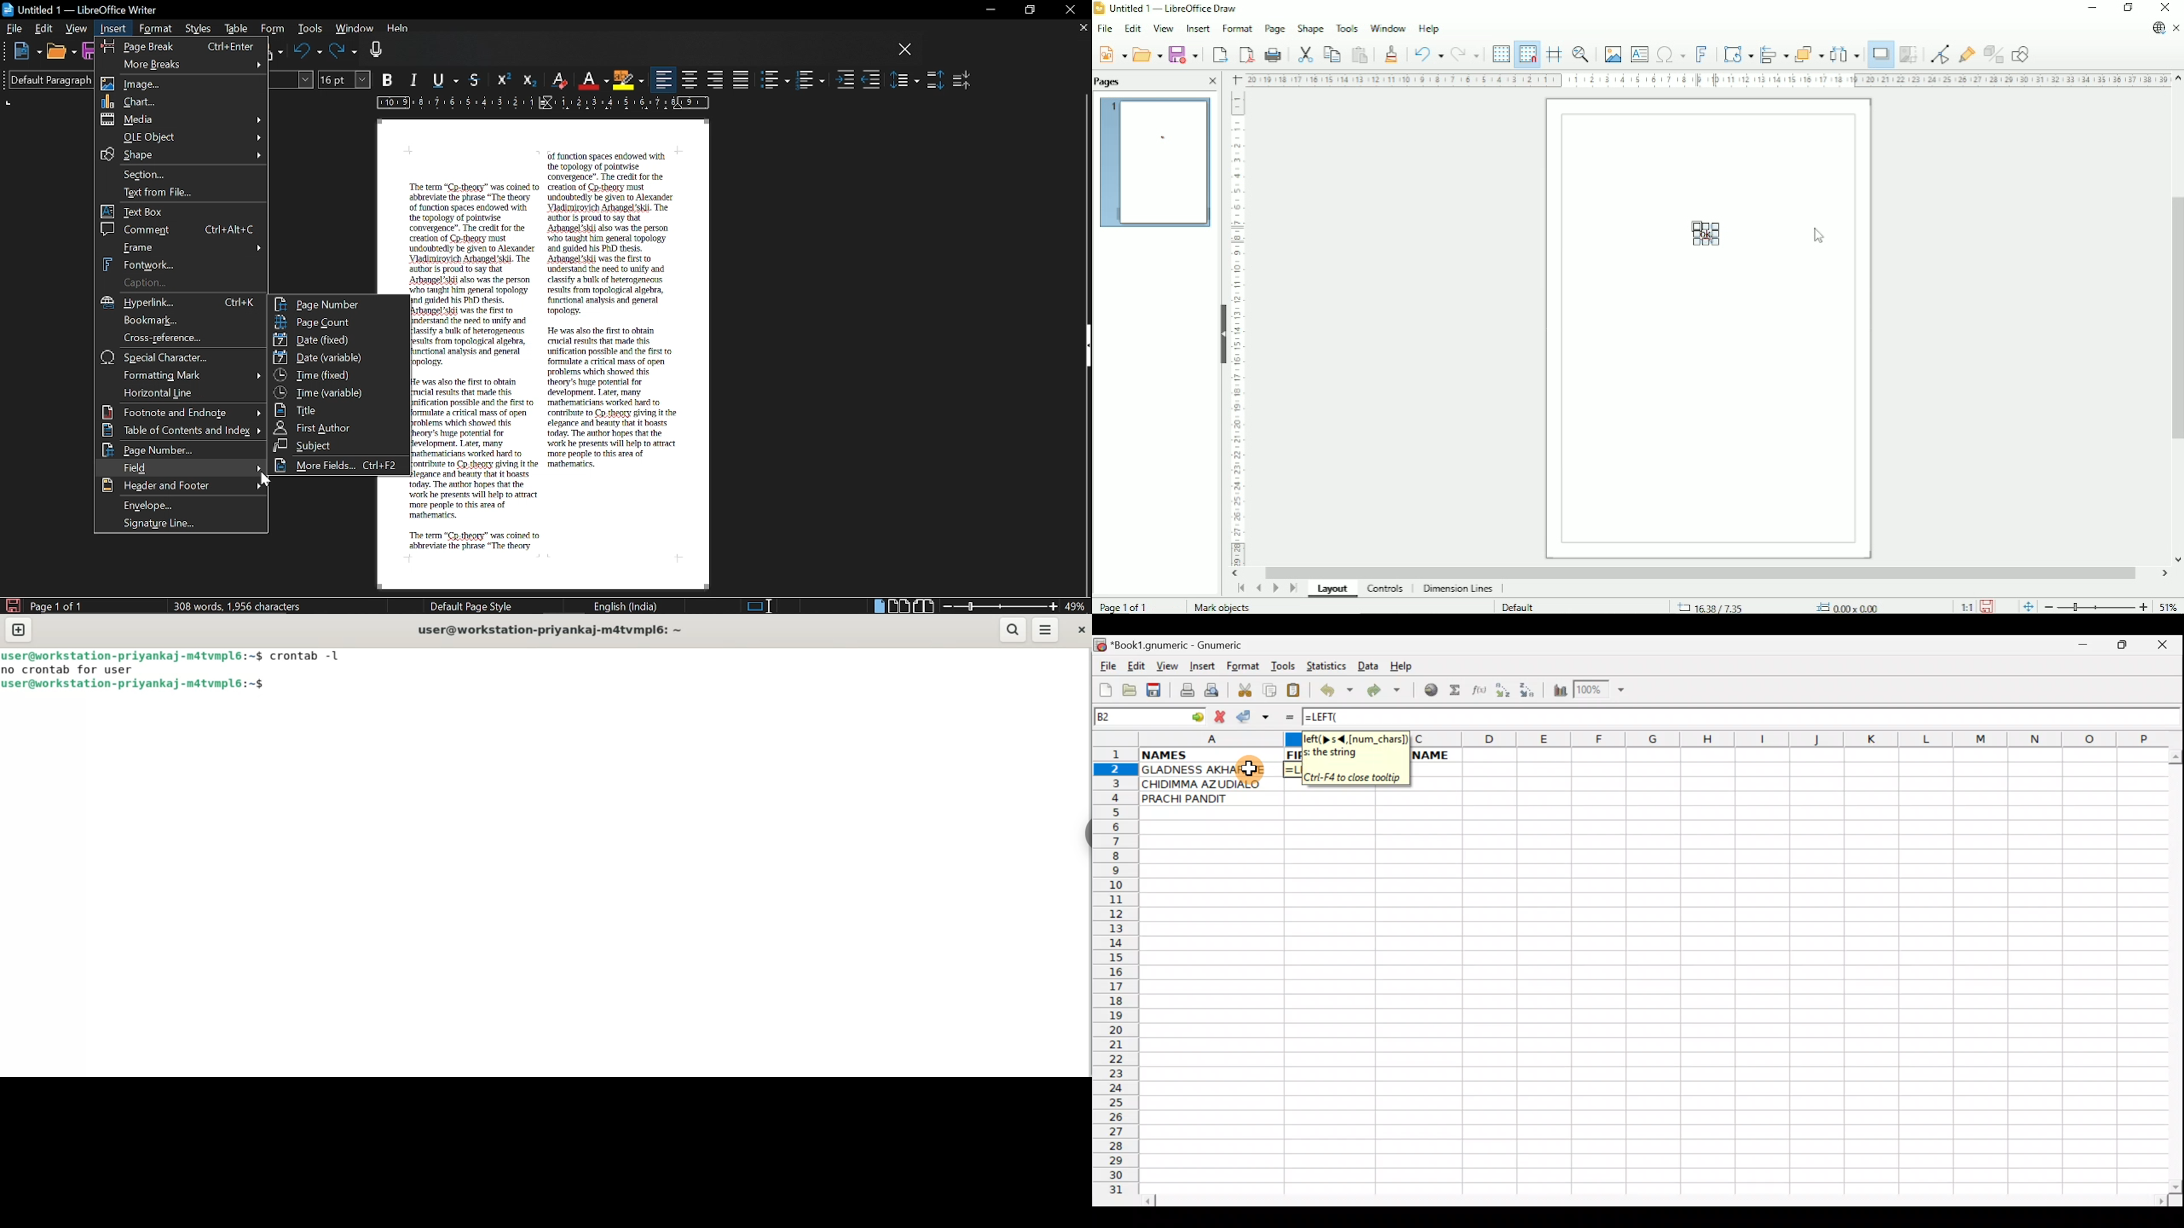  I want to click on Vertical scroll button, so click(2176, 560).